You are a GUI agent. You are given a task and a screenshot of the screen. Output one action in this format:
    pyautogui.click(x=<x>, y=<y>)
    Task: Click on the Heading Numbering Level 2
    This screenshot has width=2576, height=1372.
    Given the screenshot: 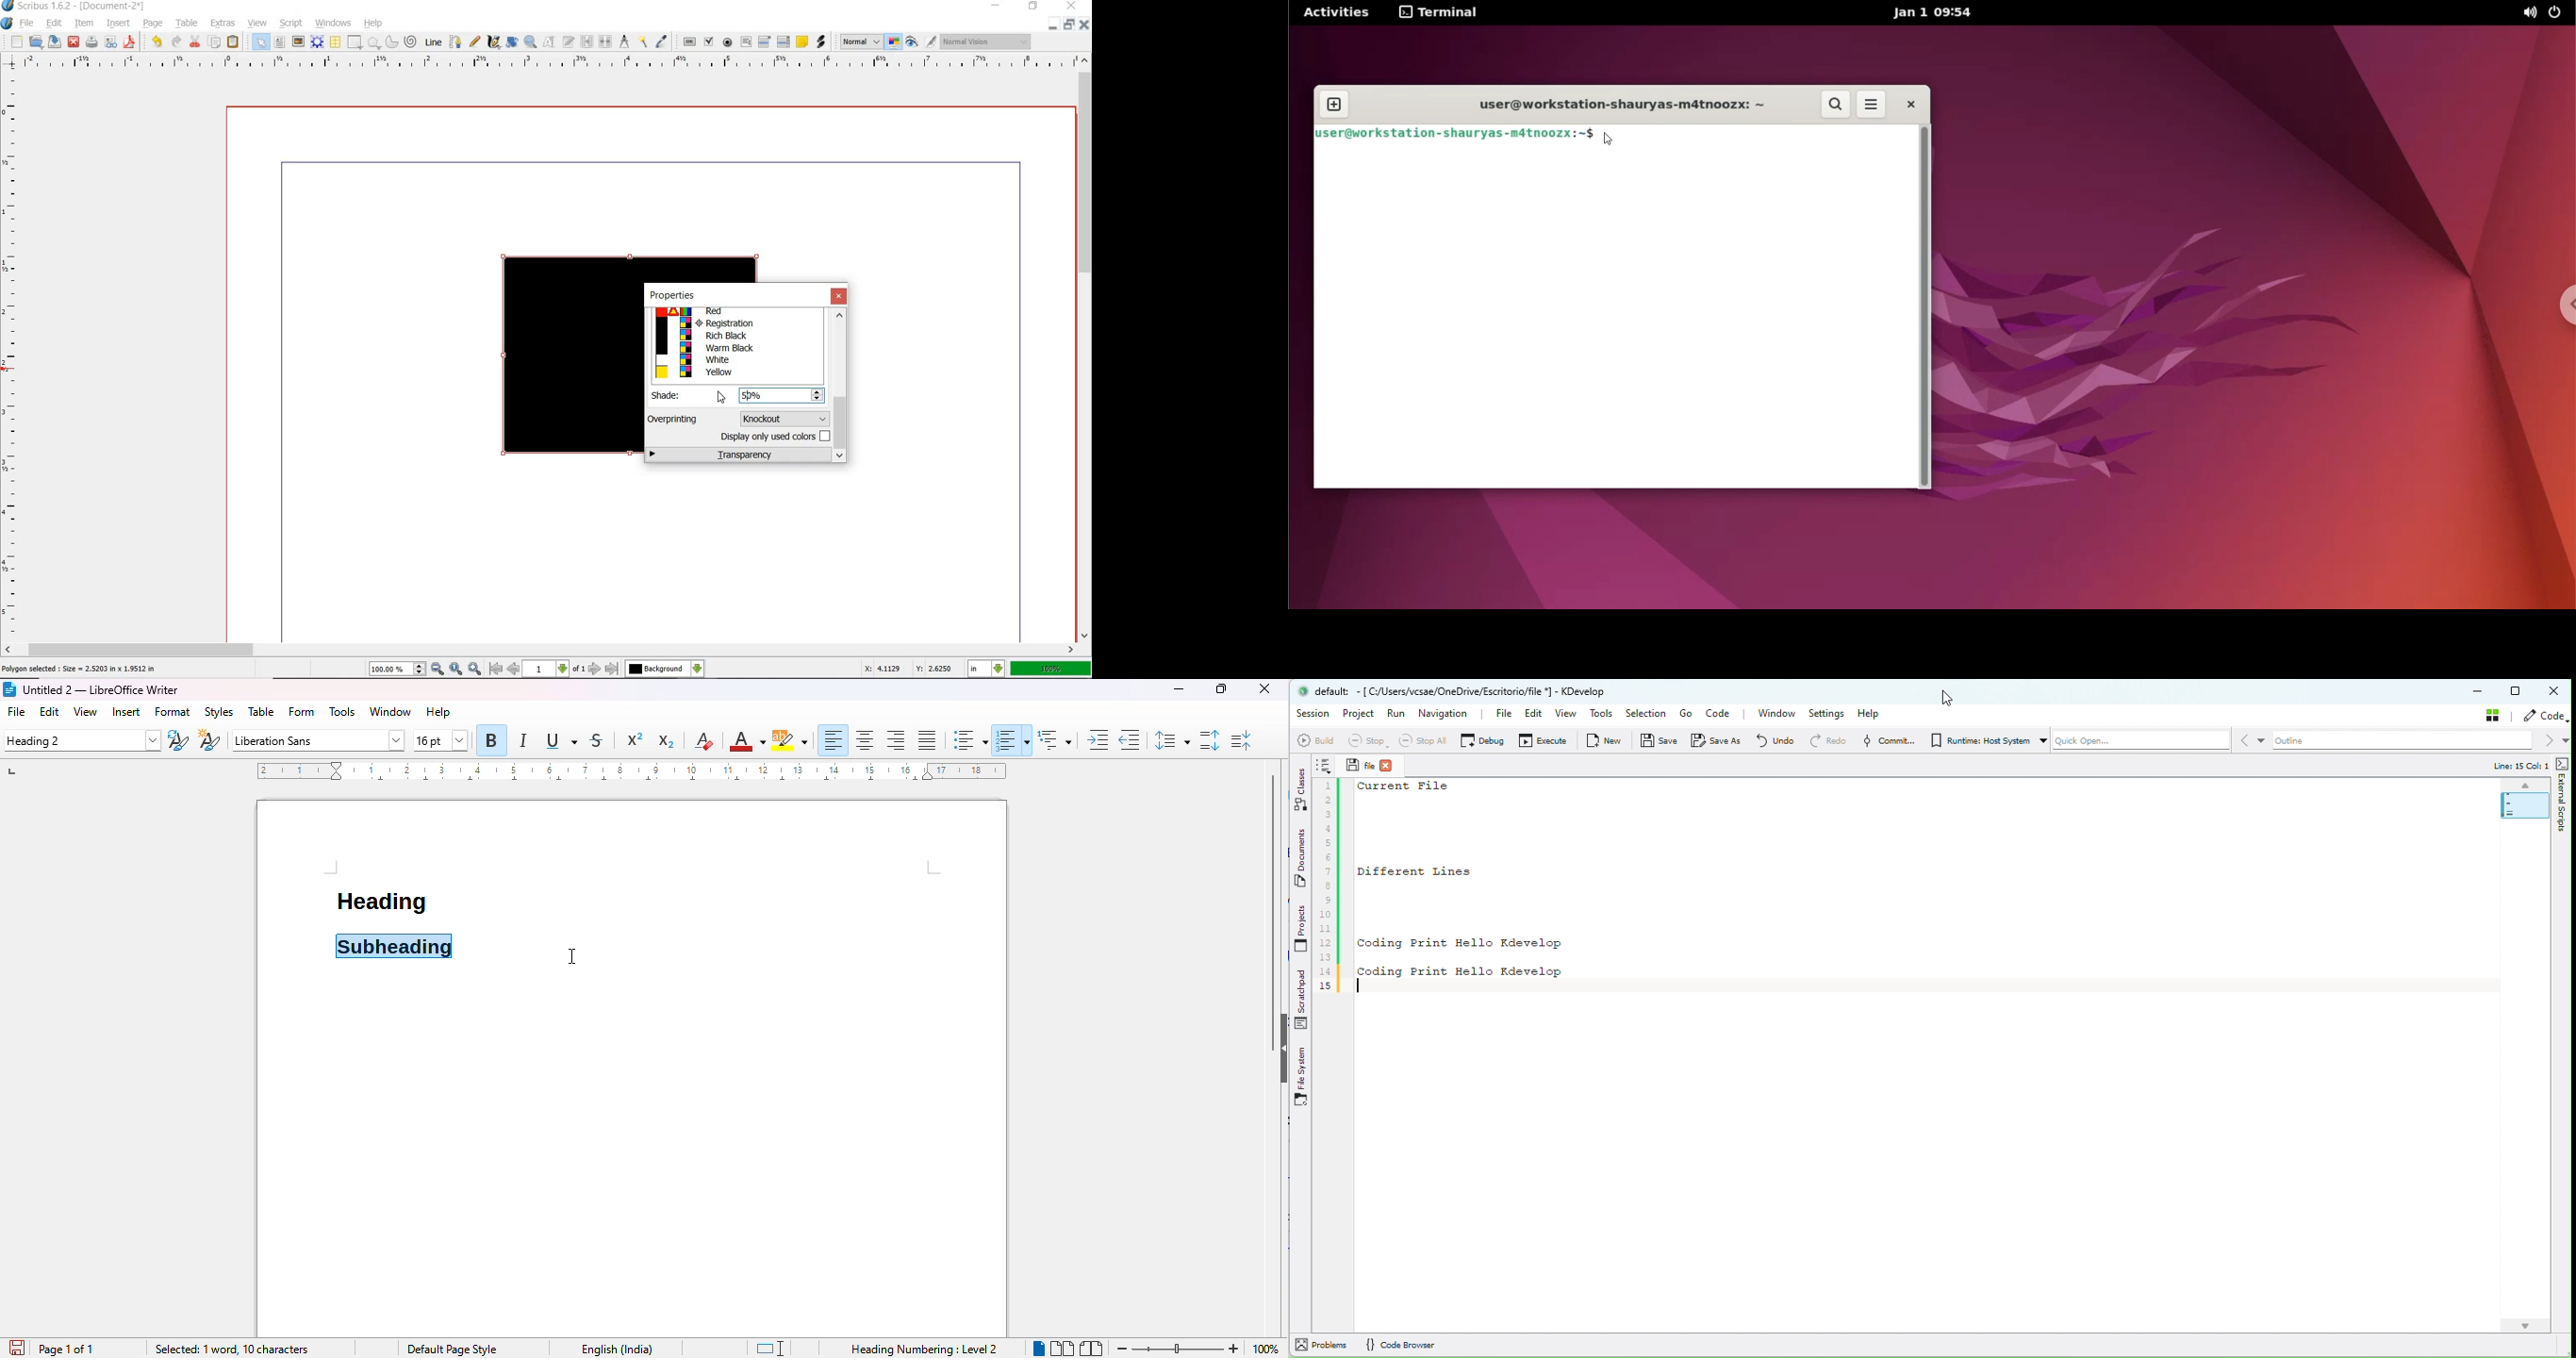 What is the action you would take?
    pyautogui.click(x=924, y=1349)
    